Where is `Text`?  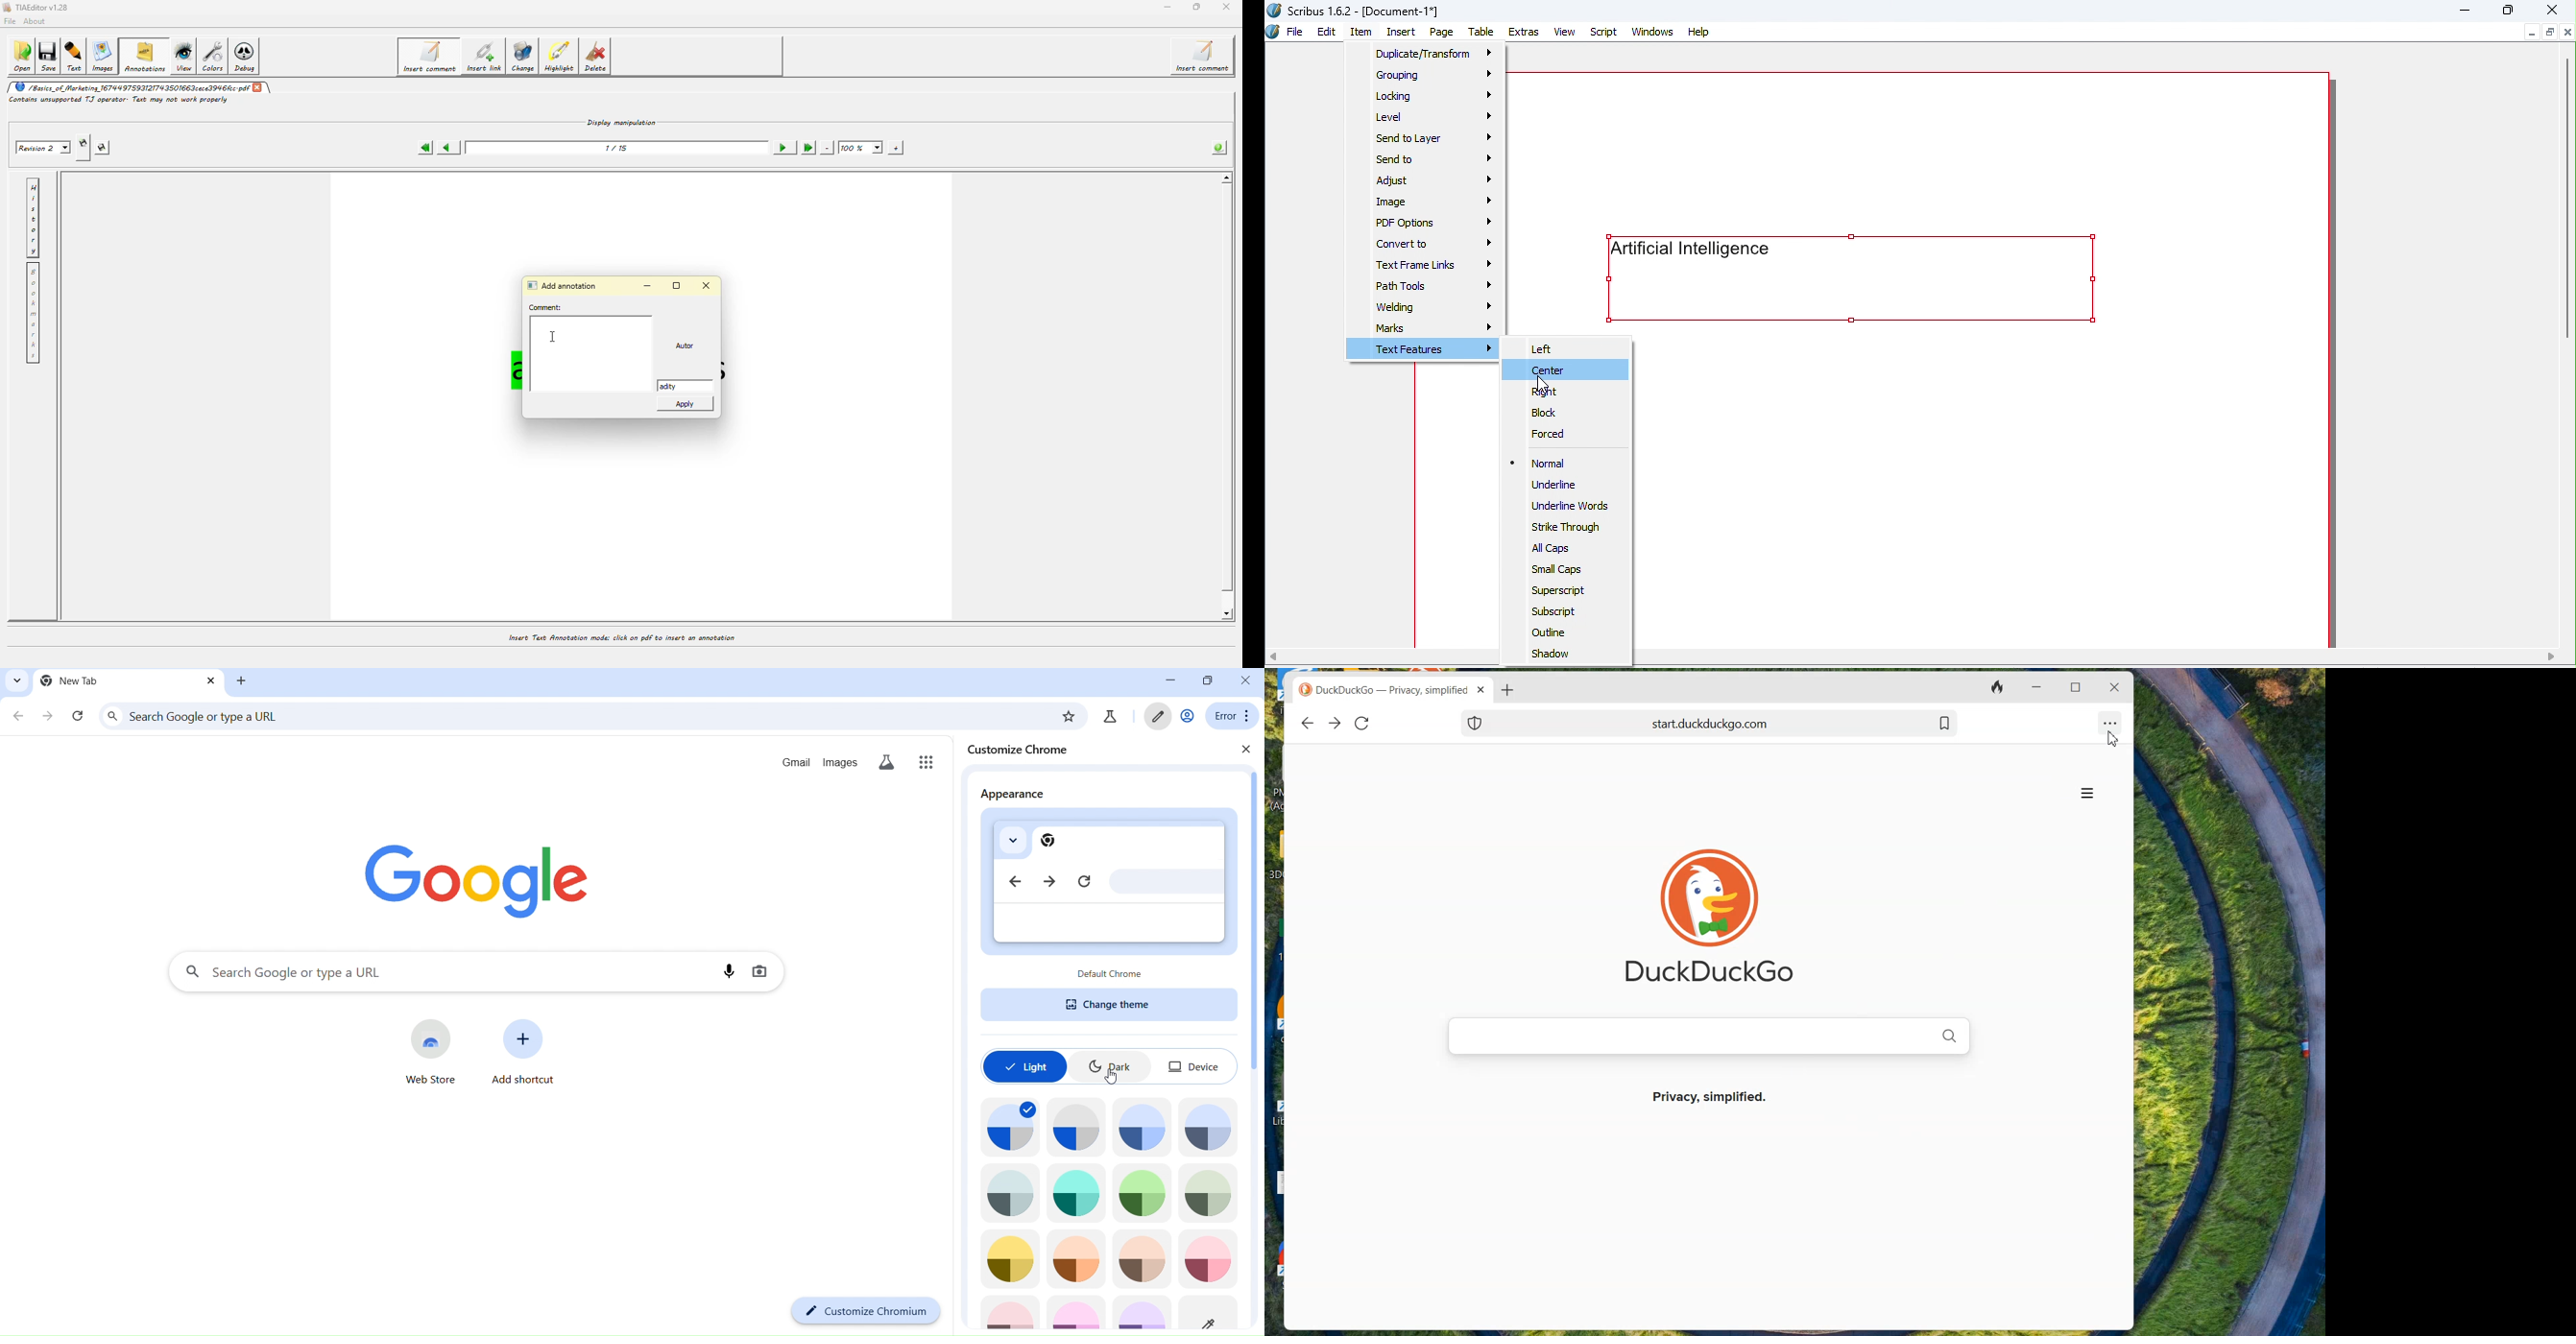 Text is located at coordinates (1852, 282).